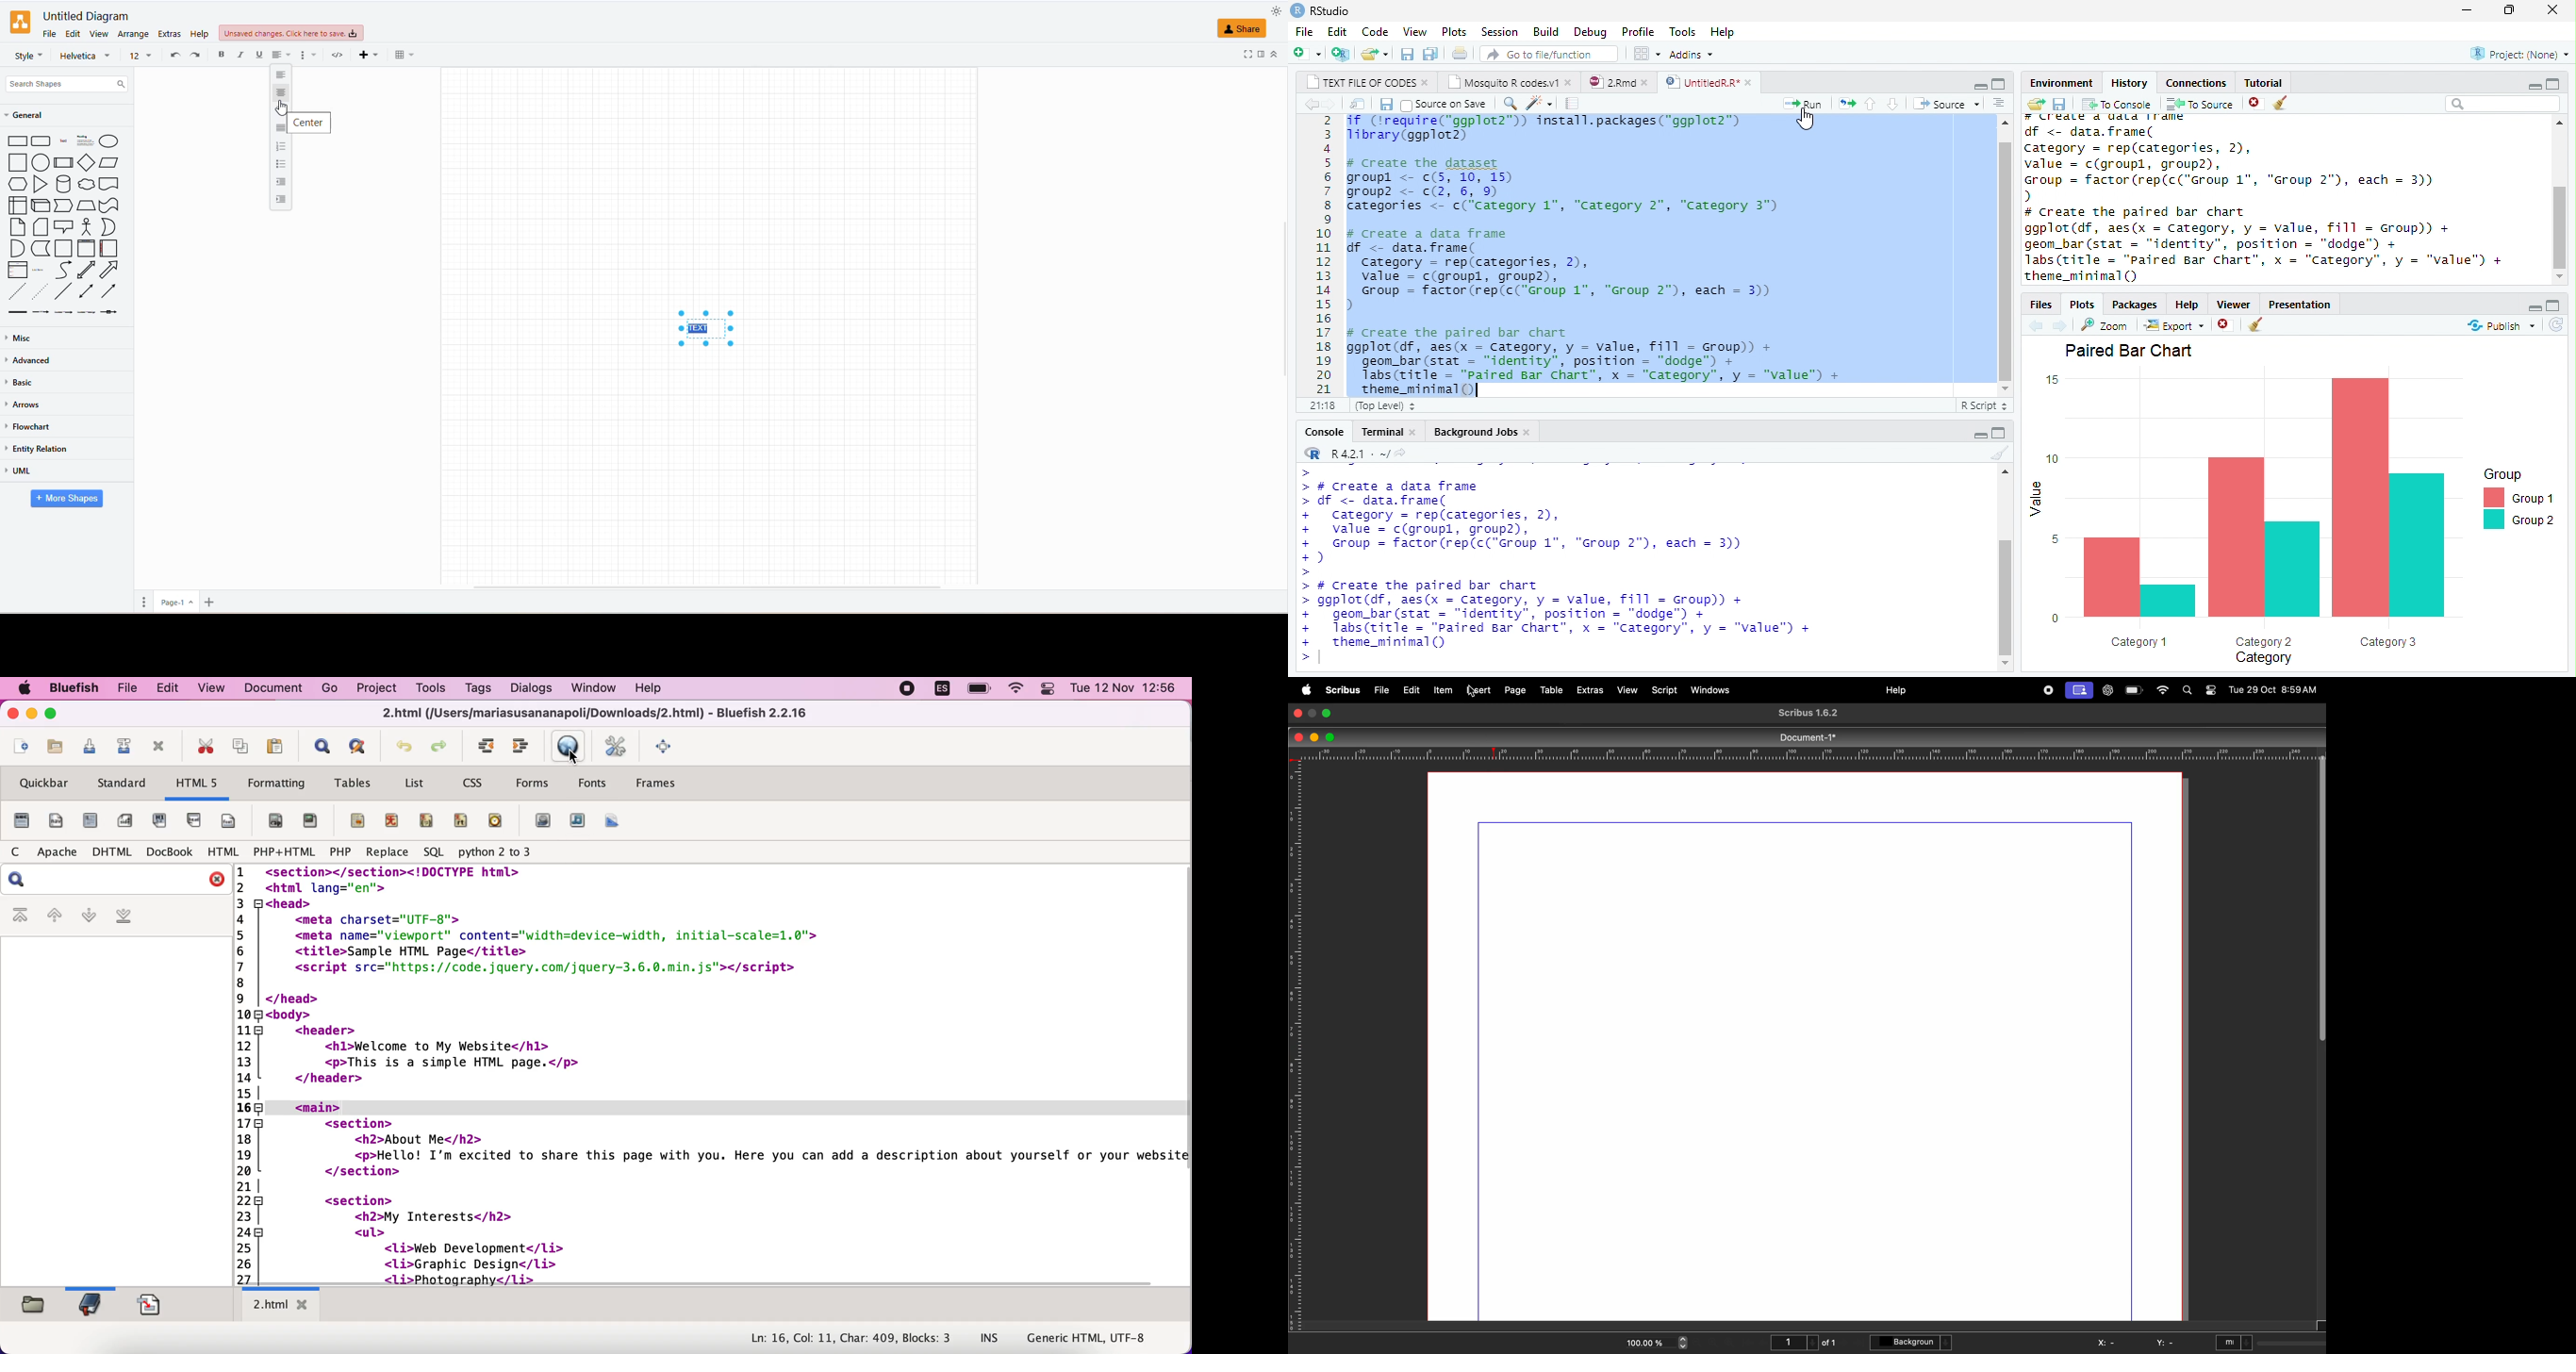 The height and width of the screenshot is (1372, 2576). Describe the element at coordinates (2040, 304) in the screenshot. I see `files` at that location.